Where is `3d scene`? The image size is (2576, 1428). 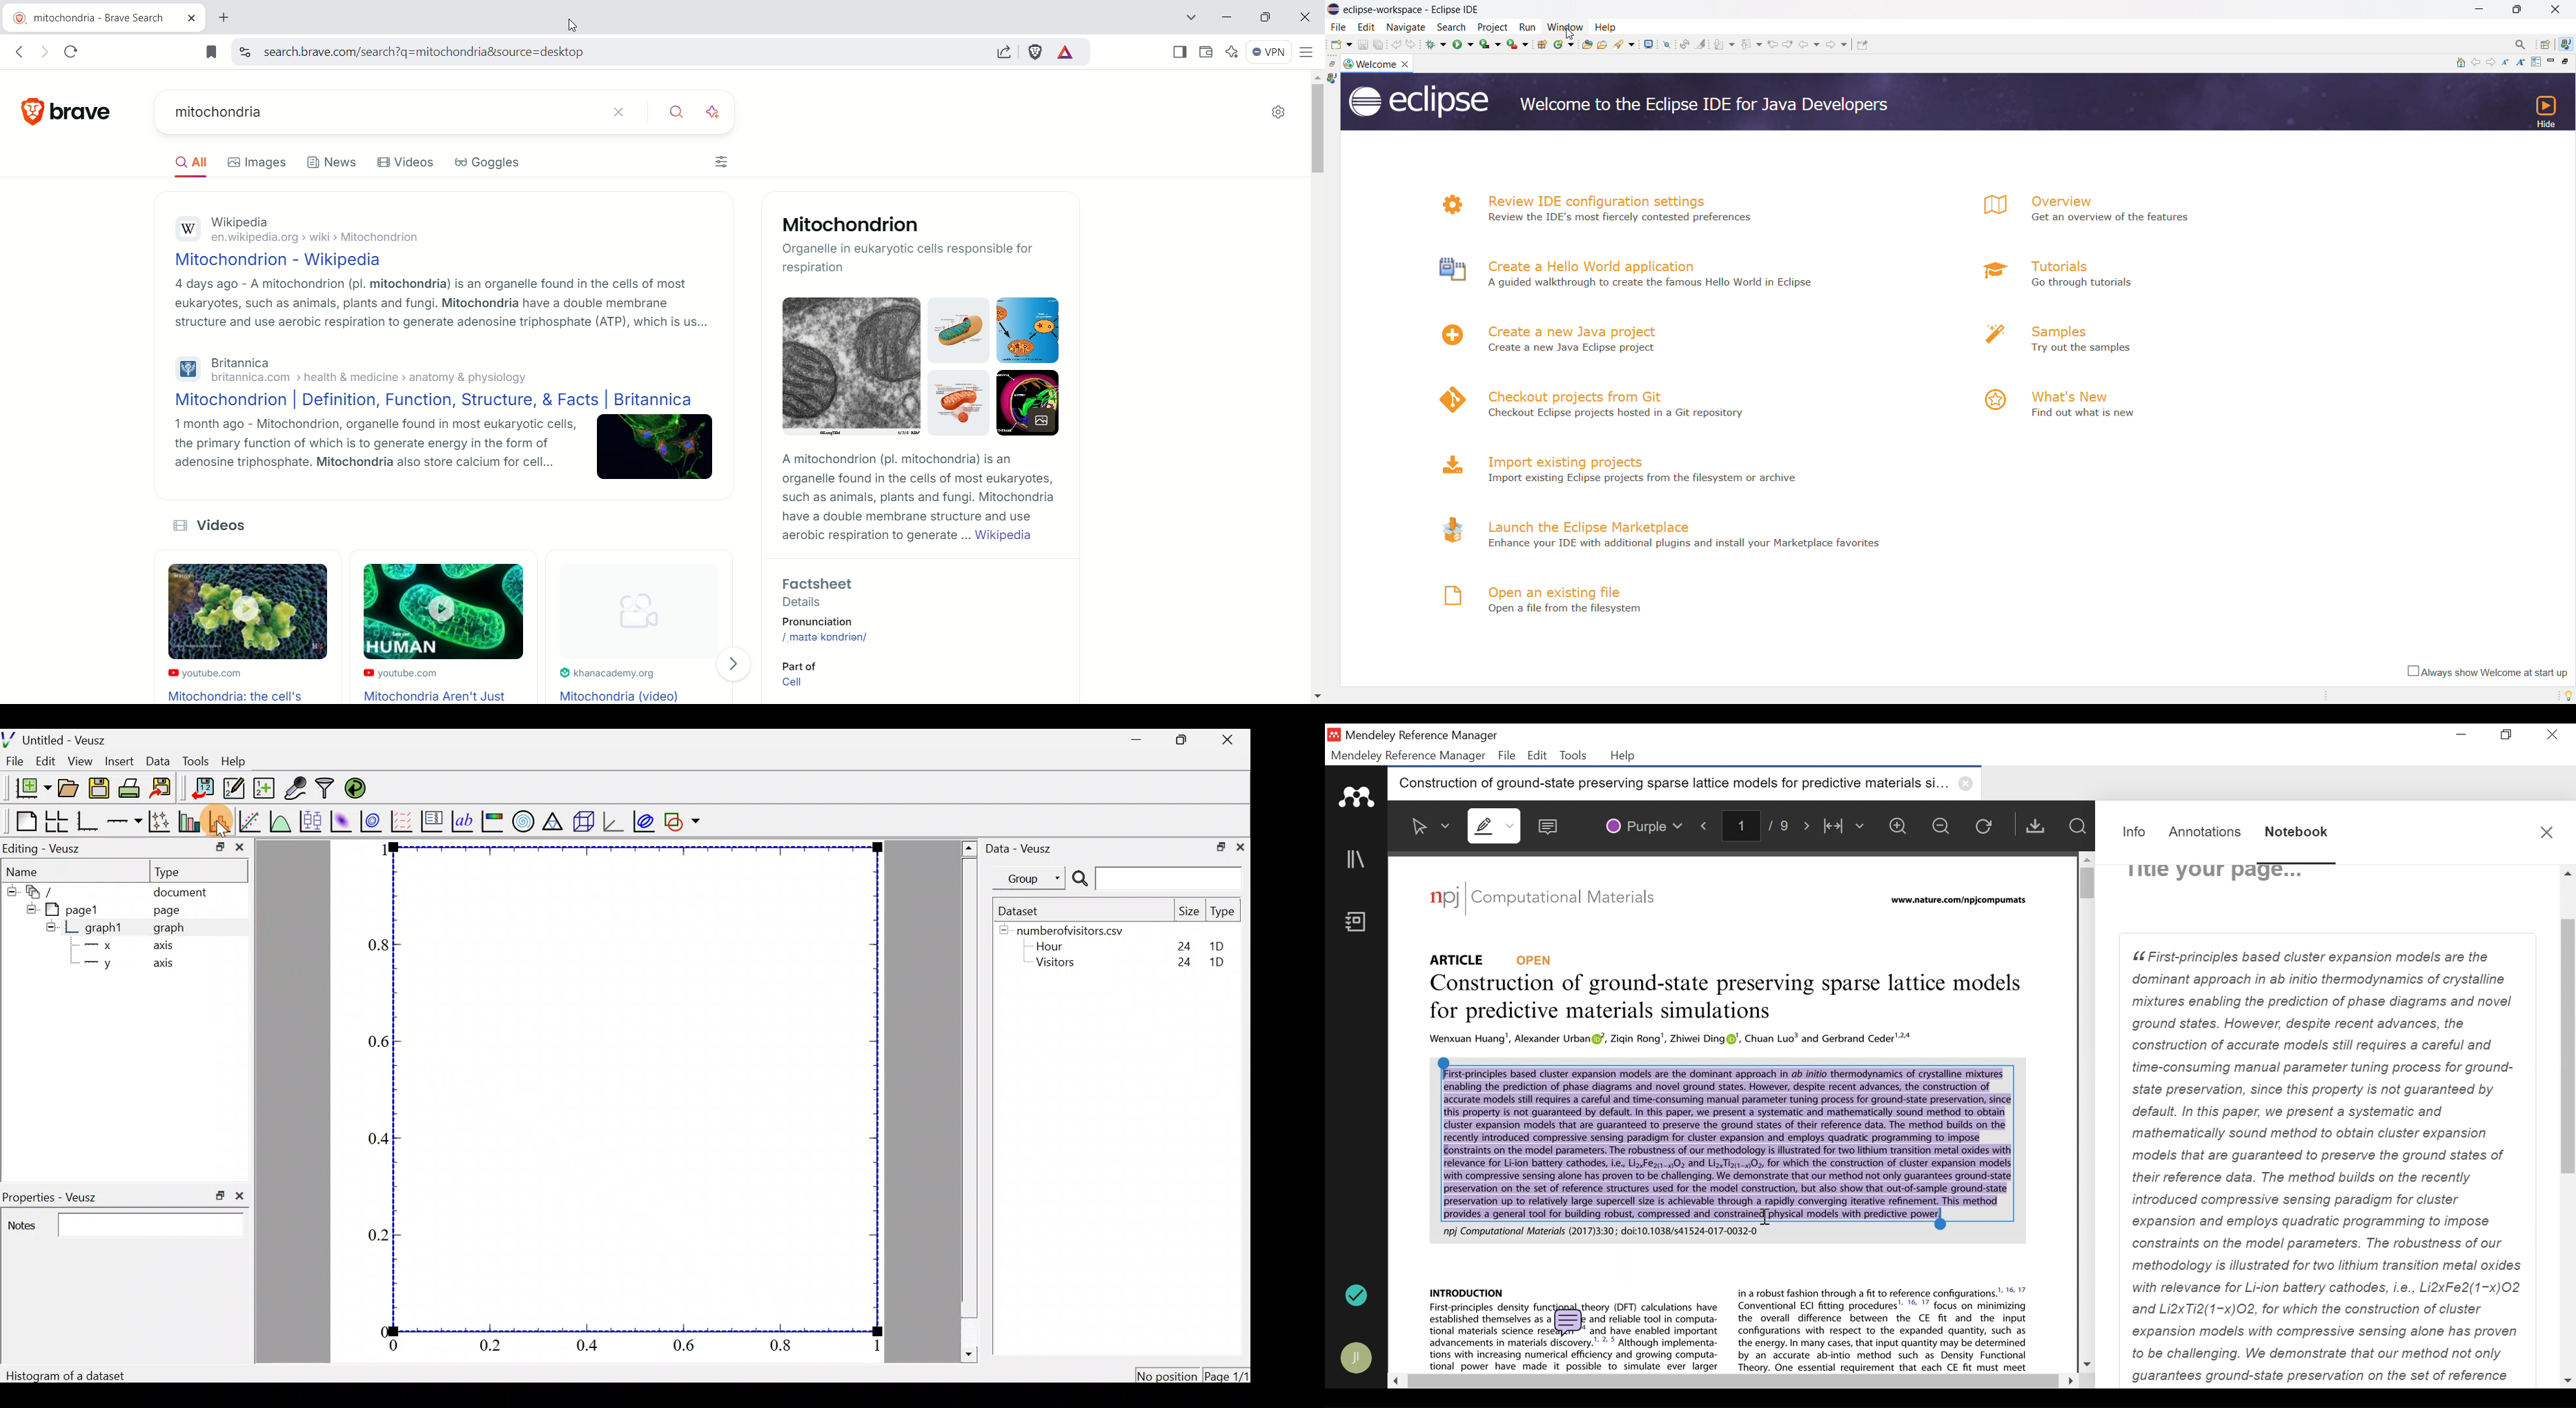
3d scene is located at coordinates (582, 825).